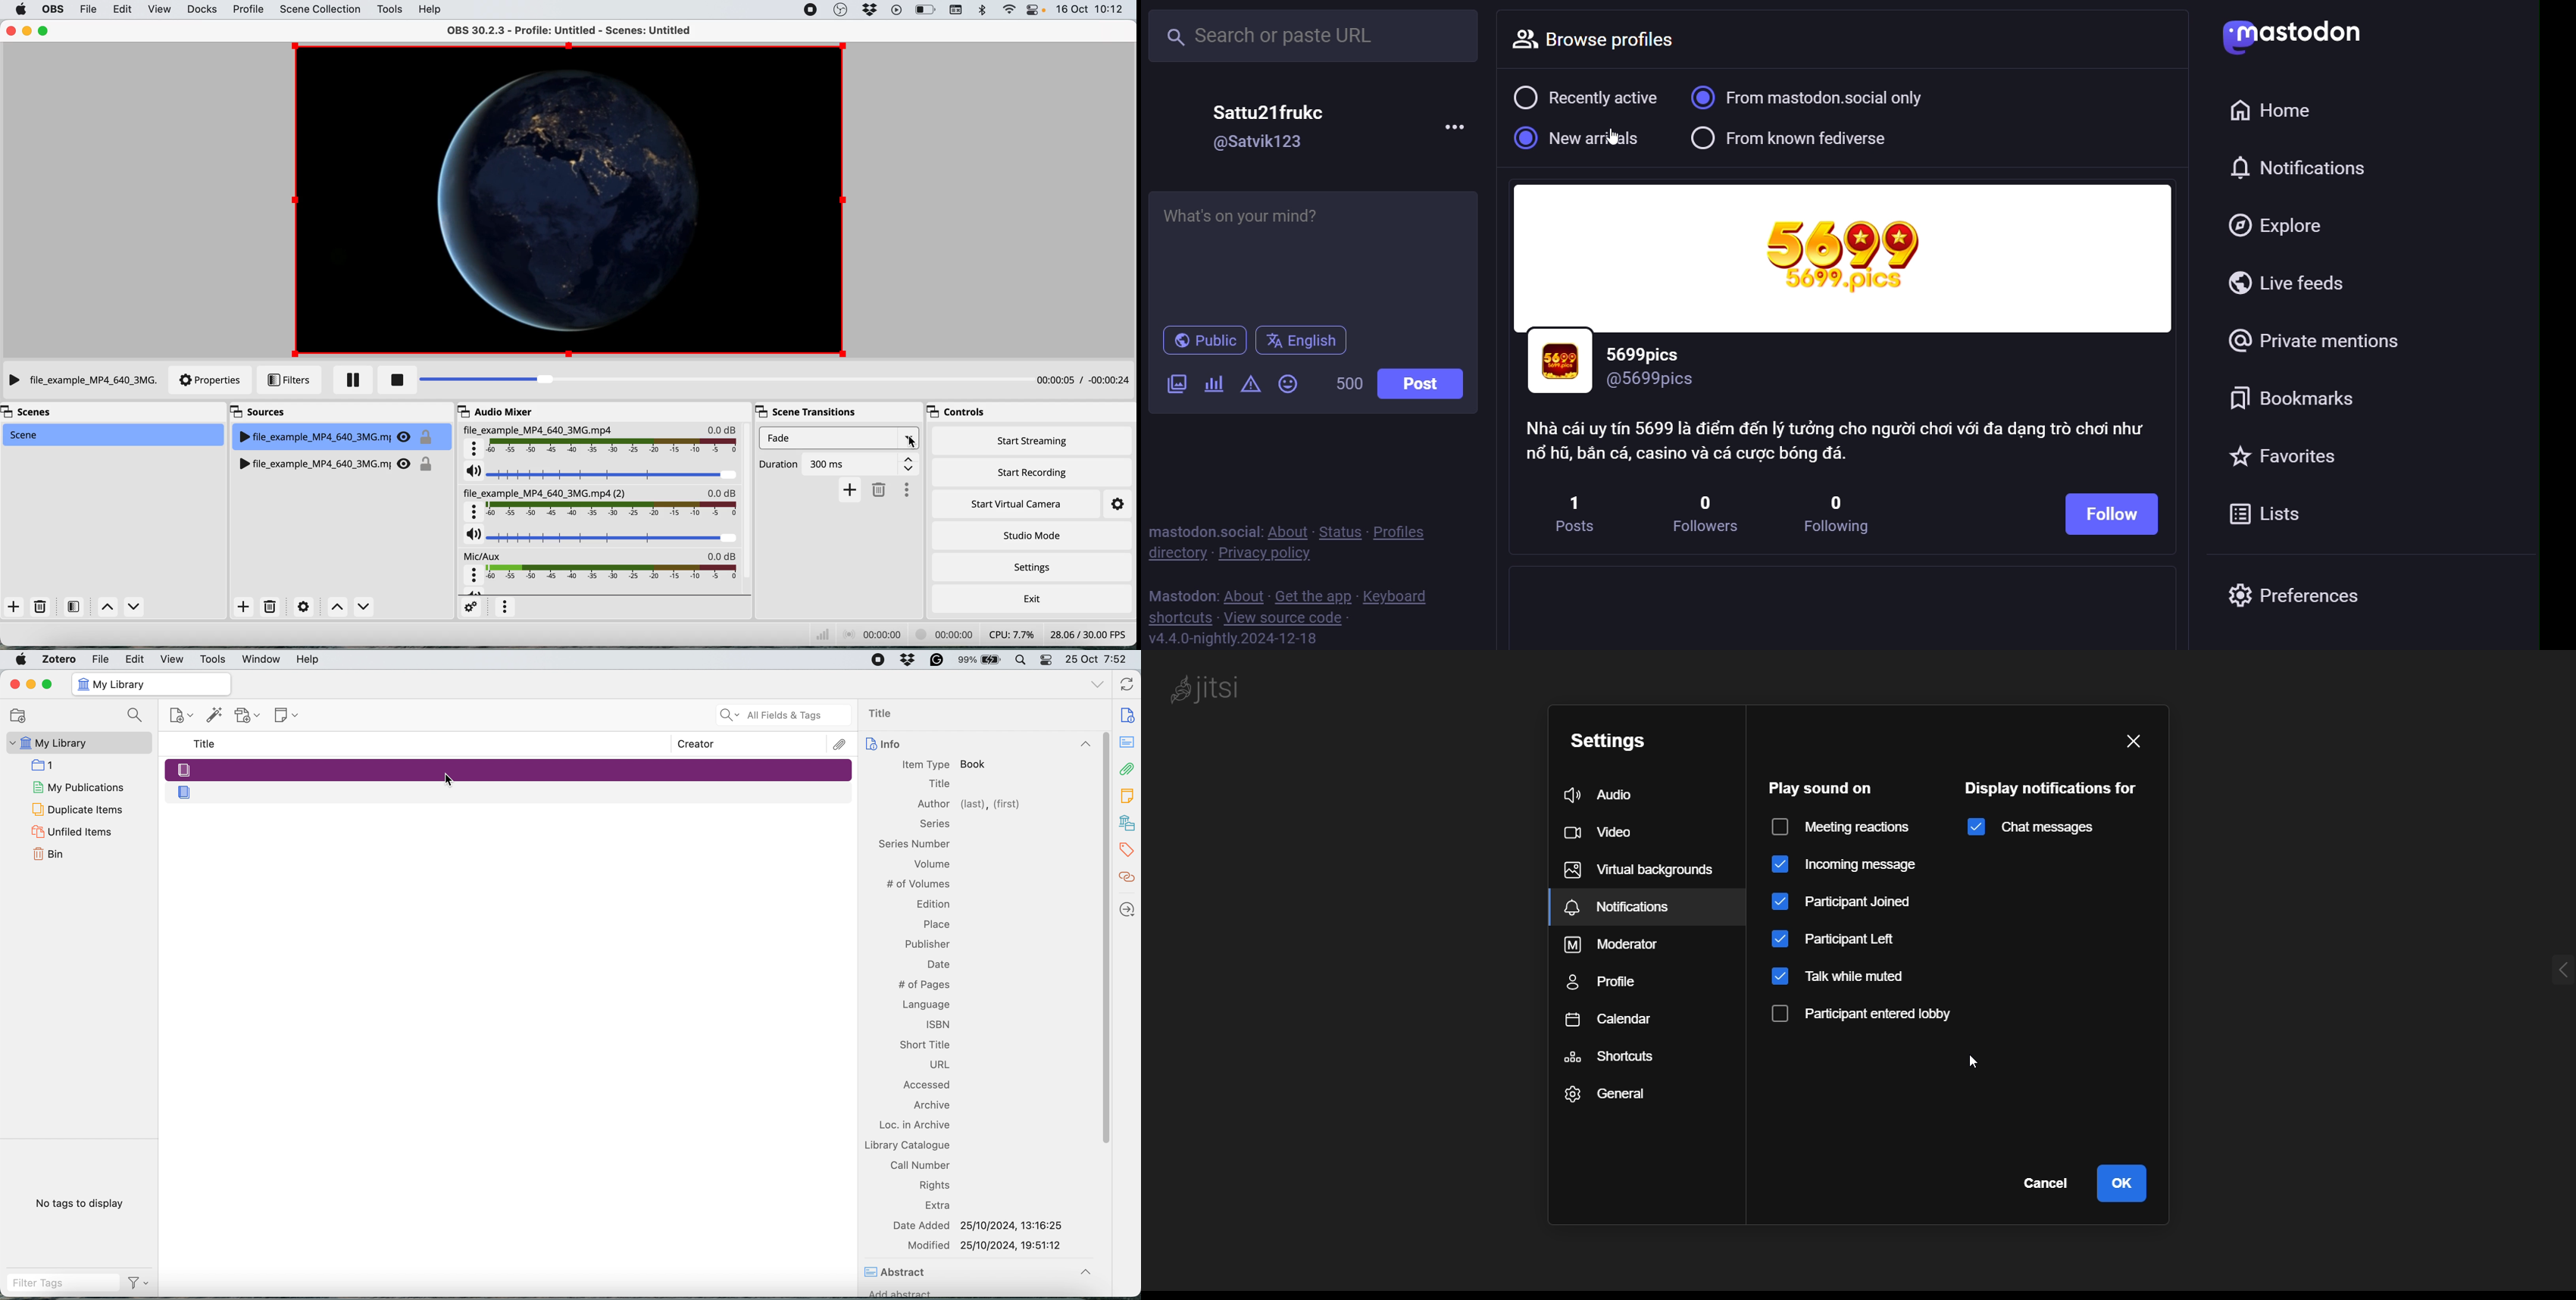 The image size is (2576, 1316). I want to click on delete transition, so click(879, 489).